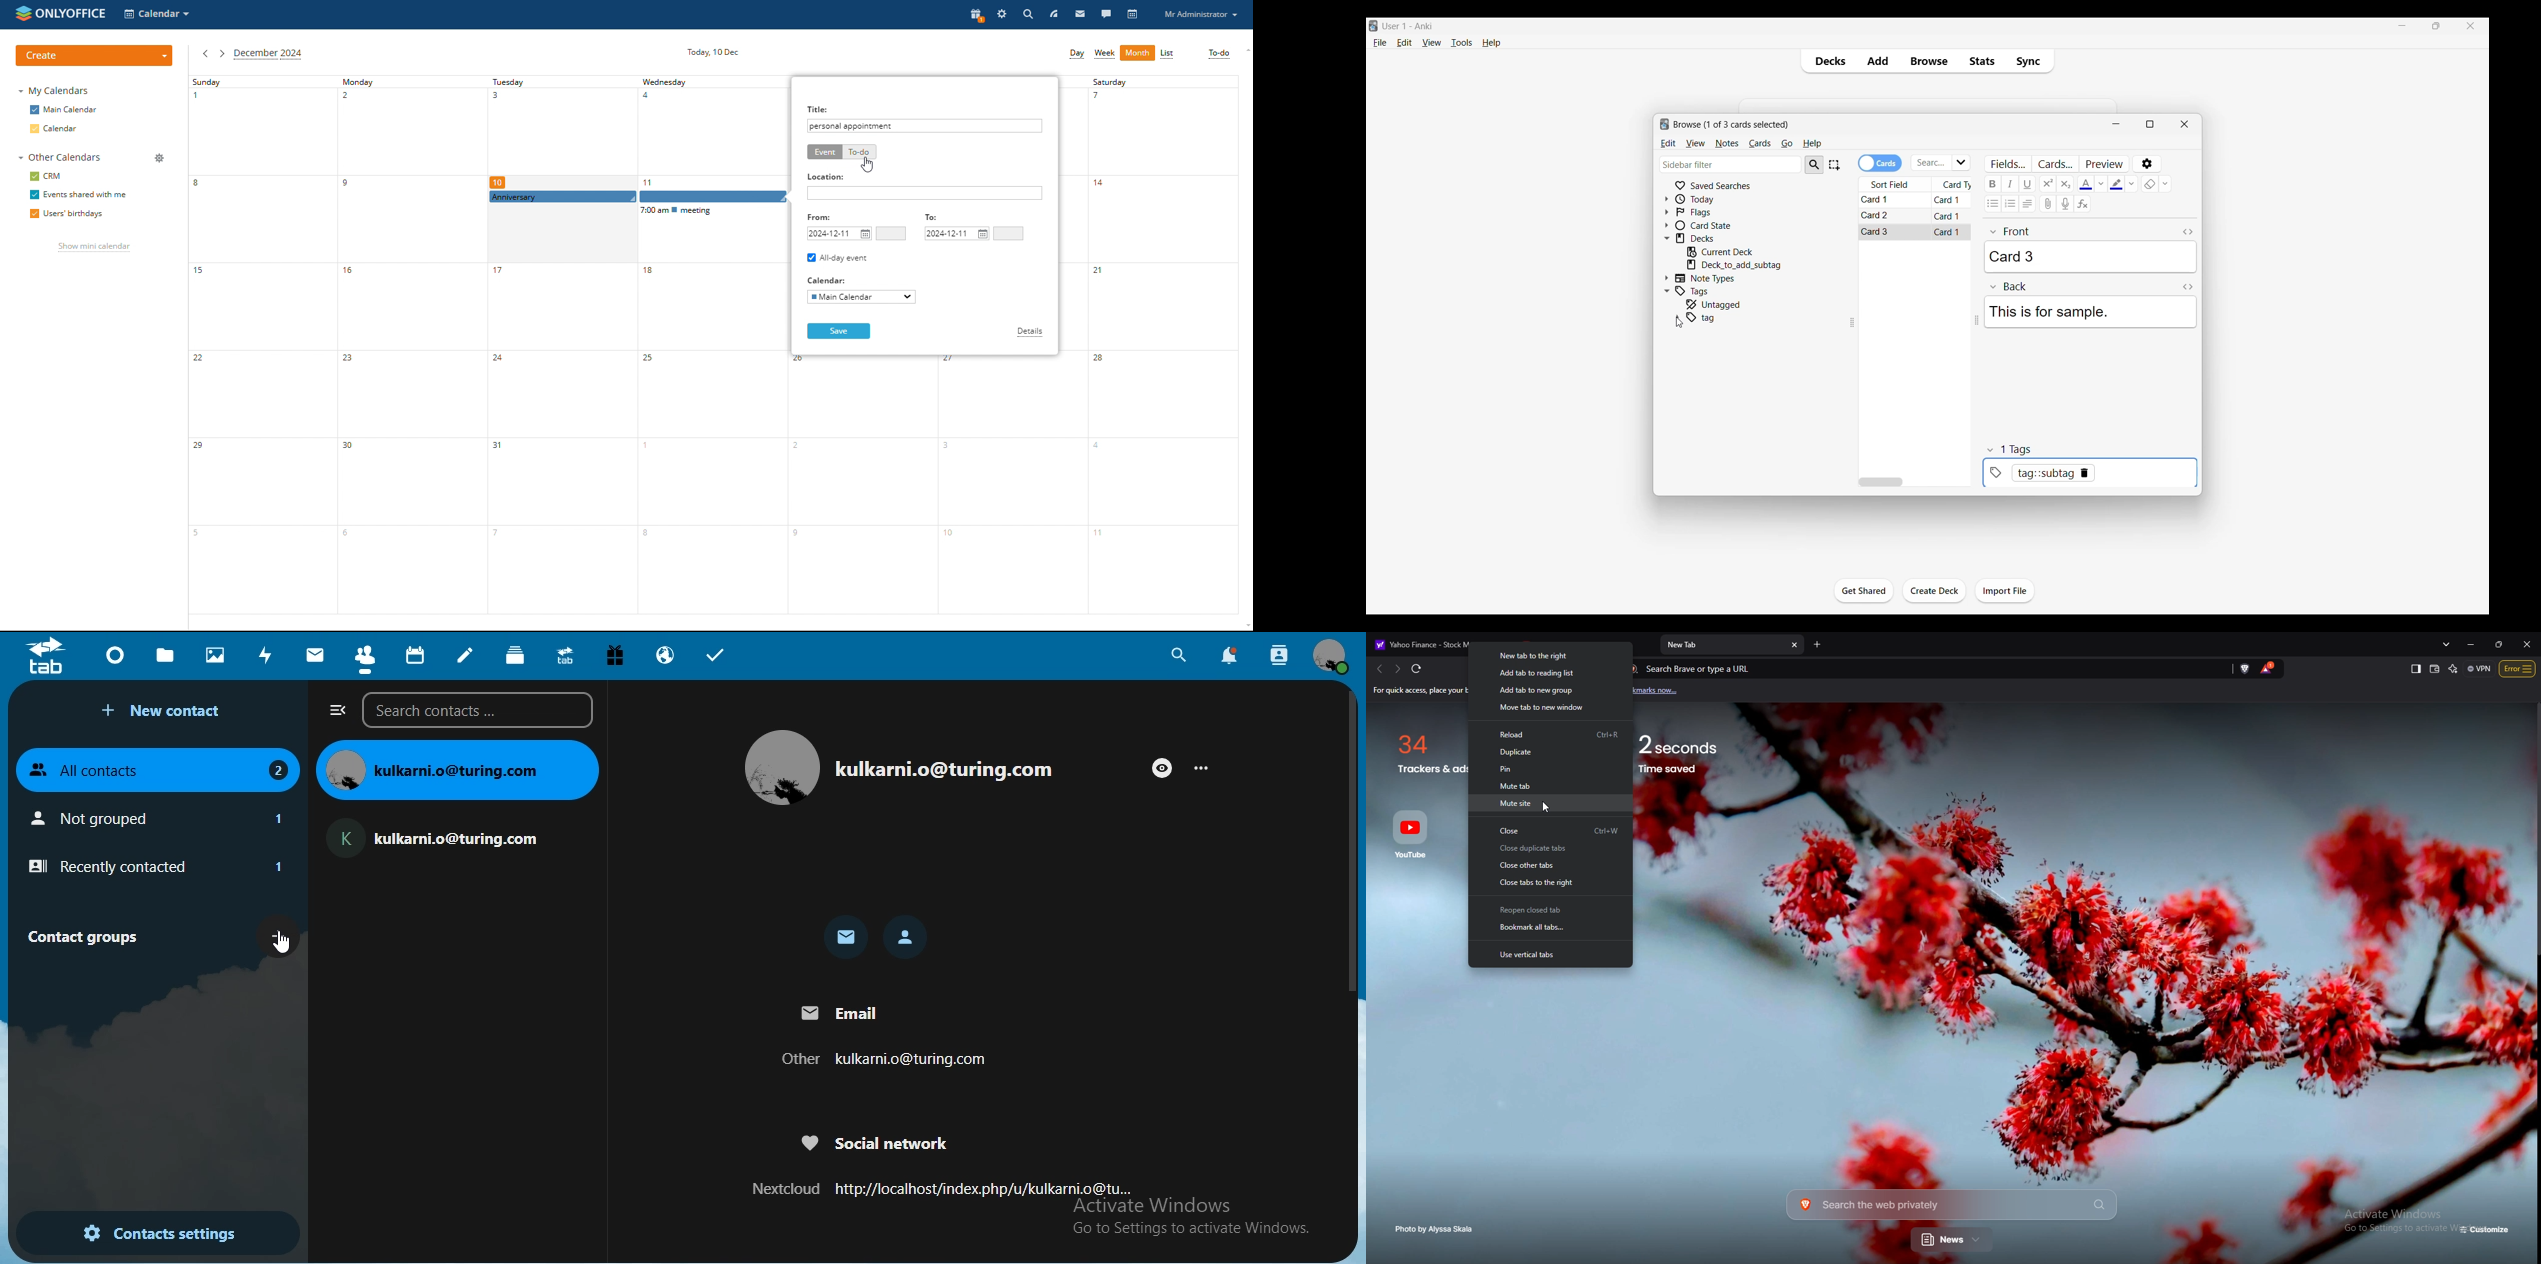 The width and height of the screenshot is (2548, 1288). Describe the element at coordinates (338, 710) in the screenshot. I see `close navigation` at that location.